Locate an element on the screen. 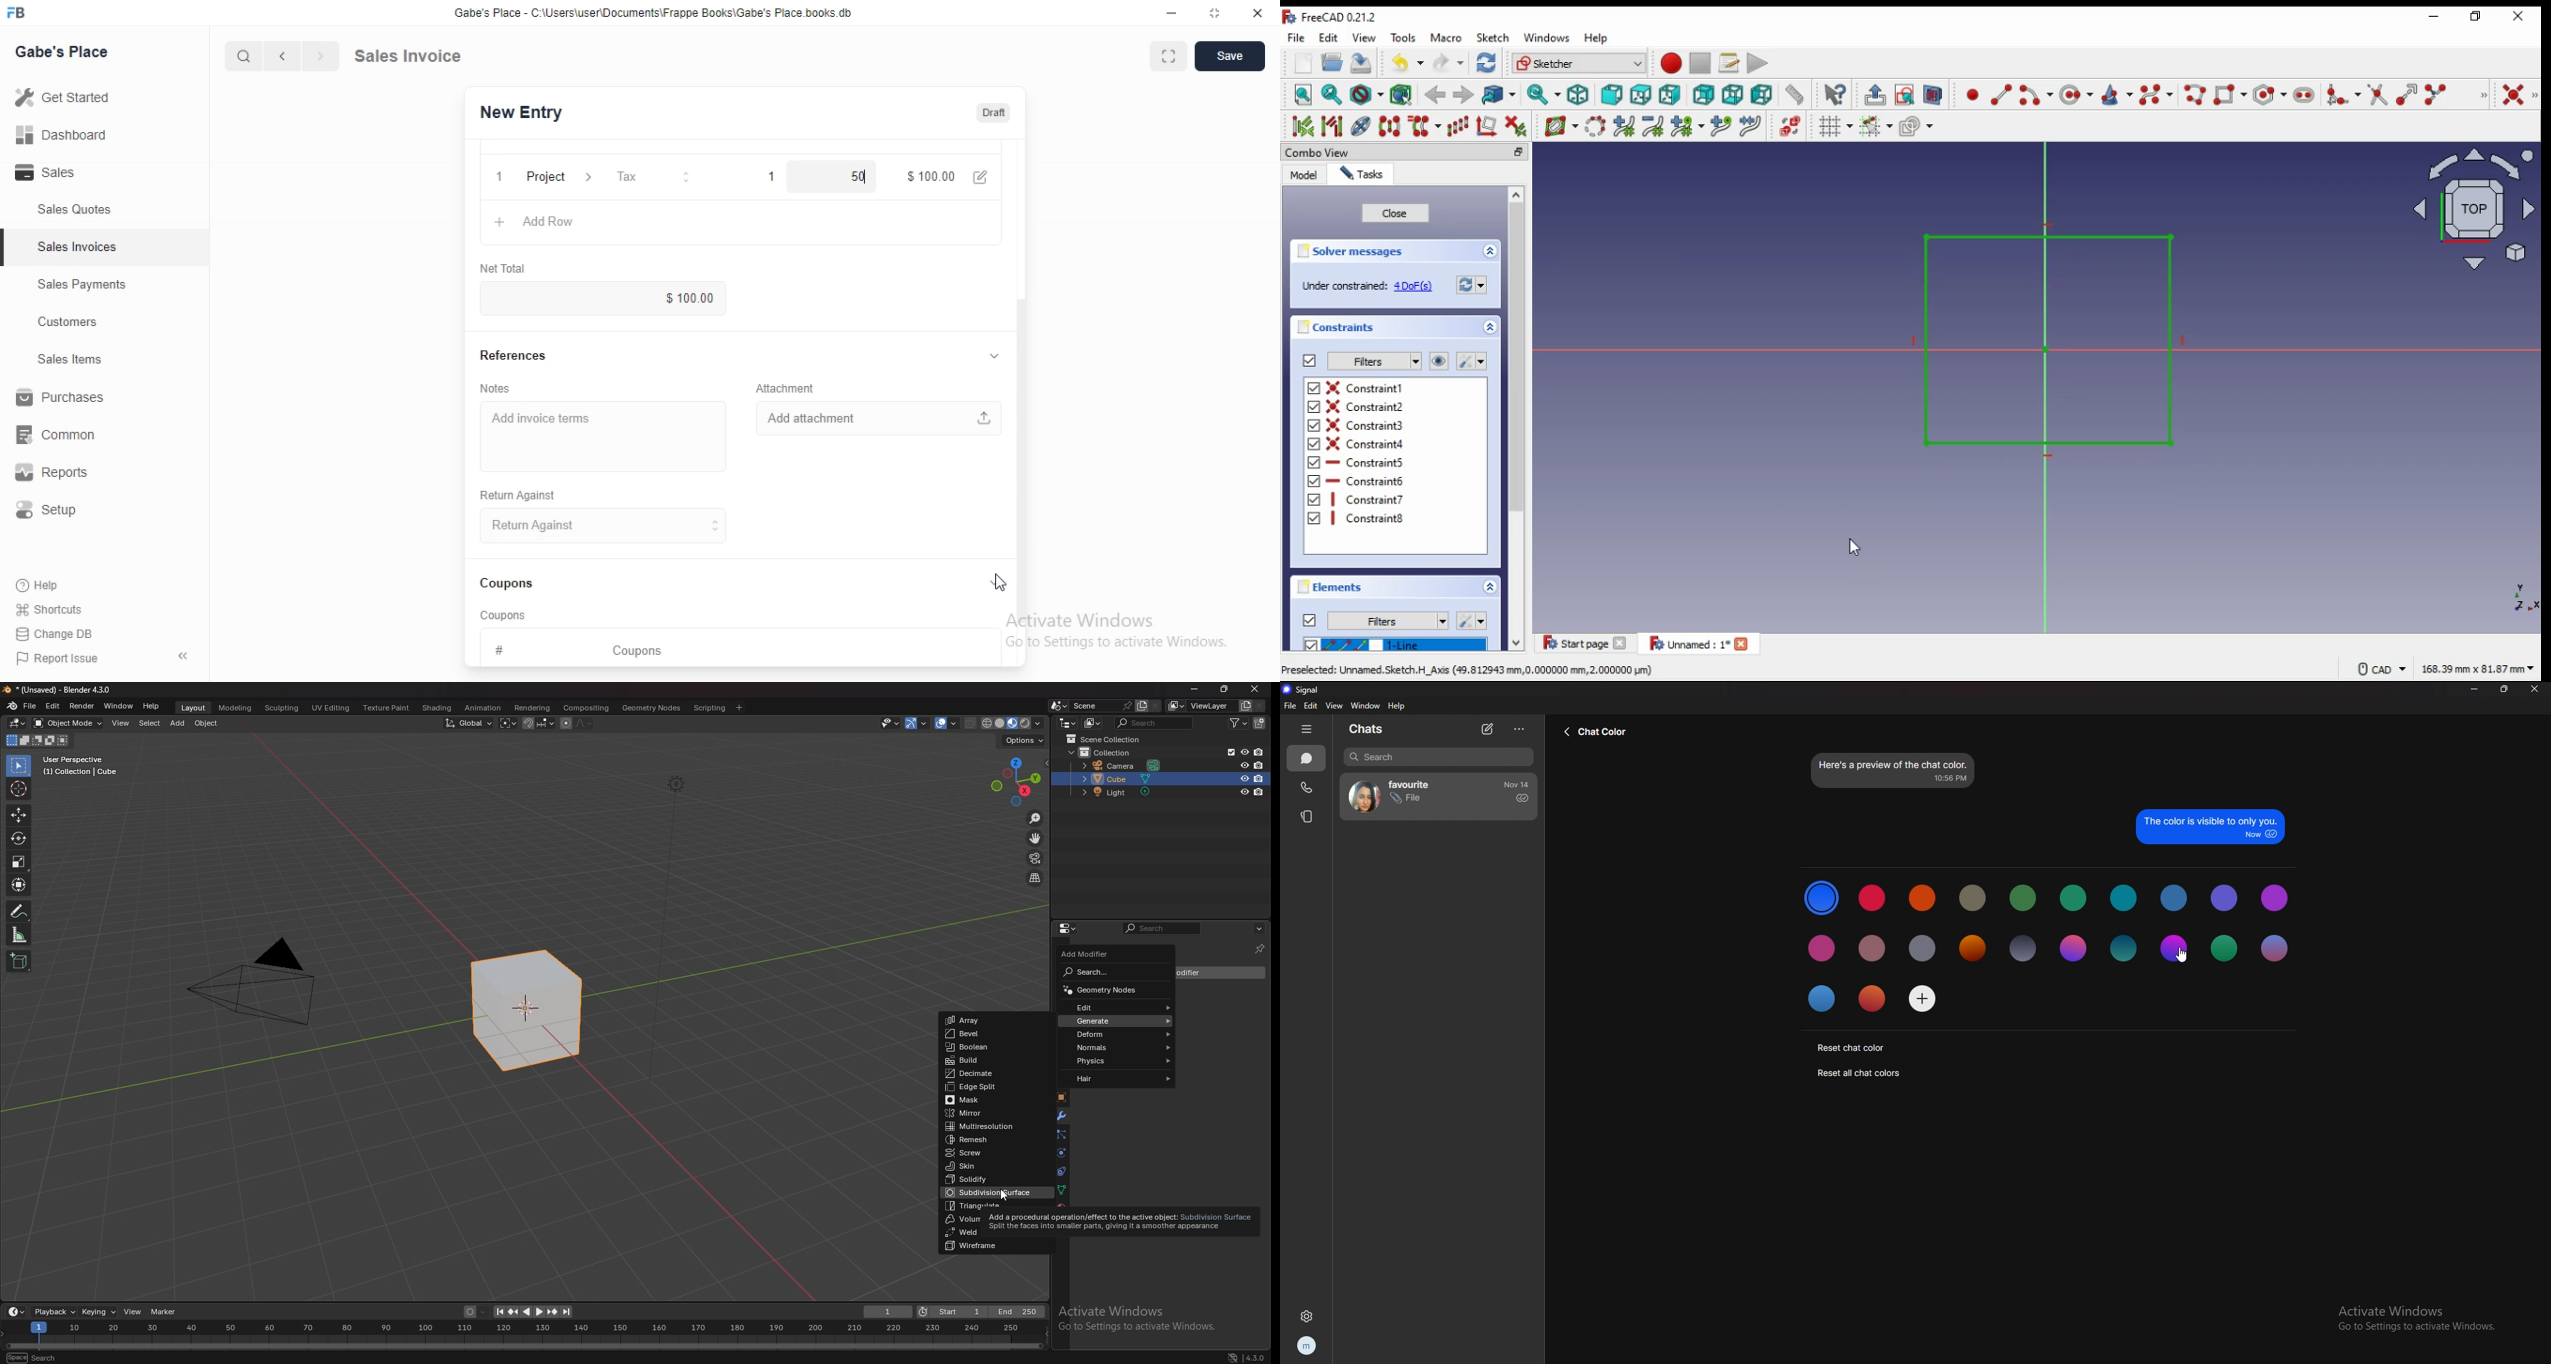  collapse is located at coordinates (993, 355).